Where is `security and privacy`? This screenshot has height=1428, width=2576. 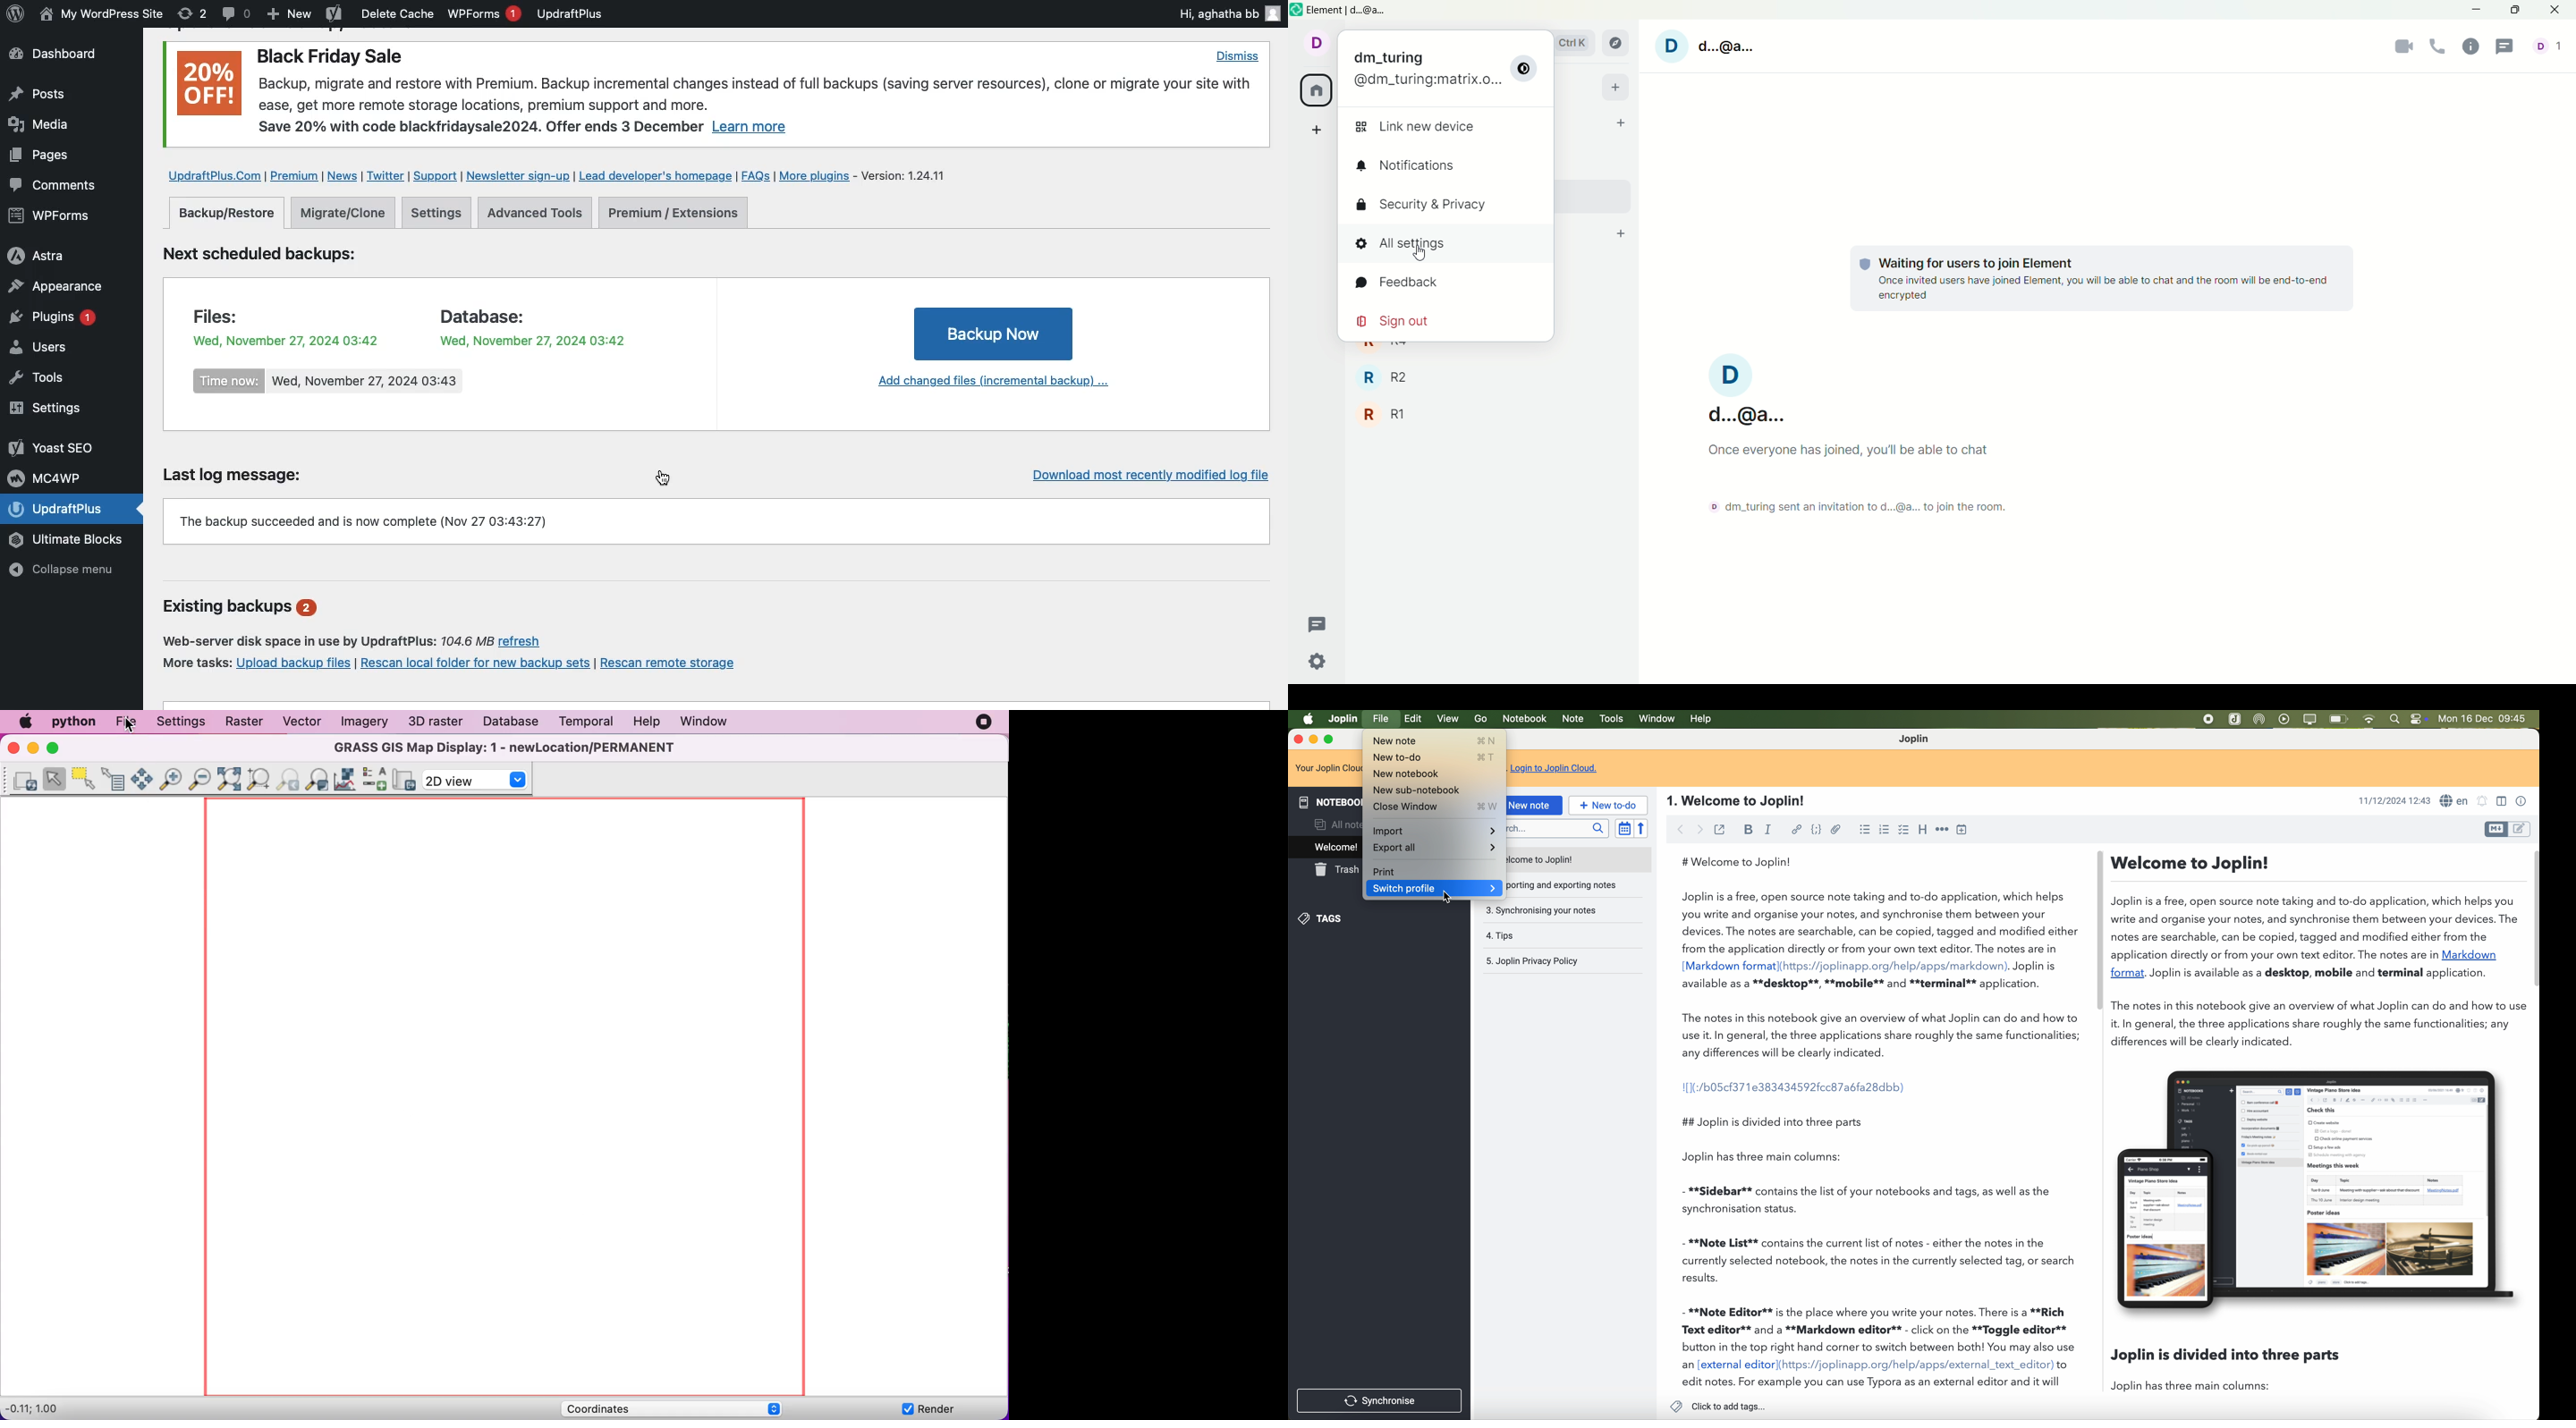 security and privacy is located at coordinates (1424, 205).